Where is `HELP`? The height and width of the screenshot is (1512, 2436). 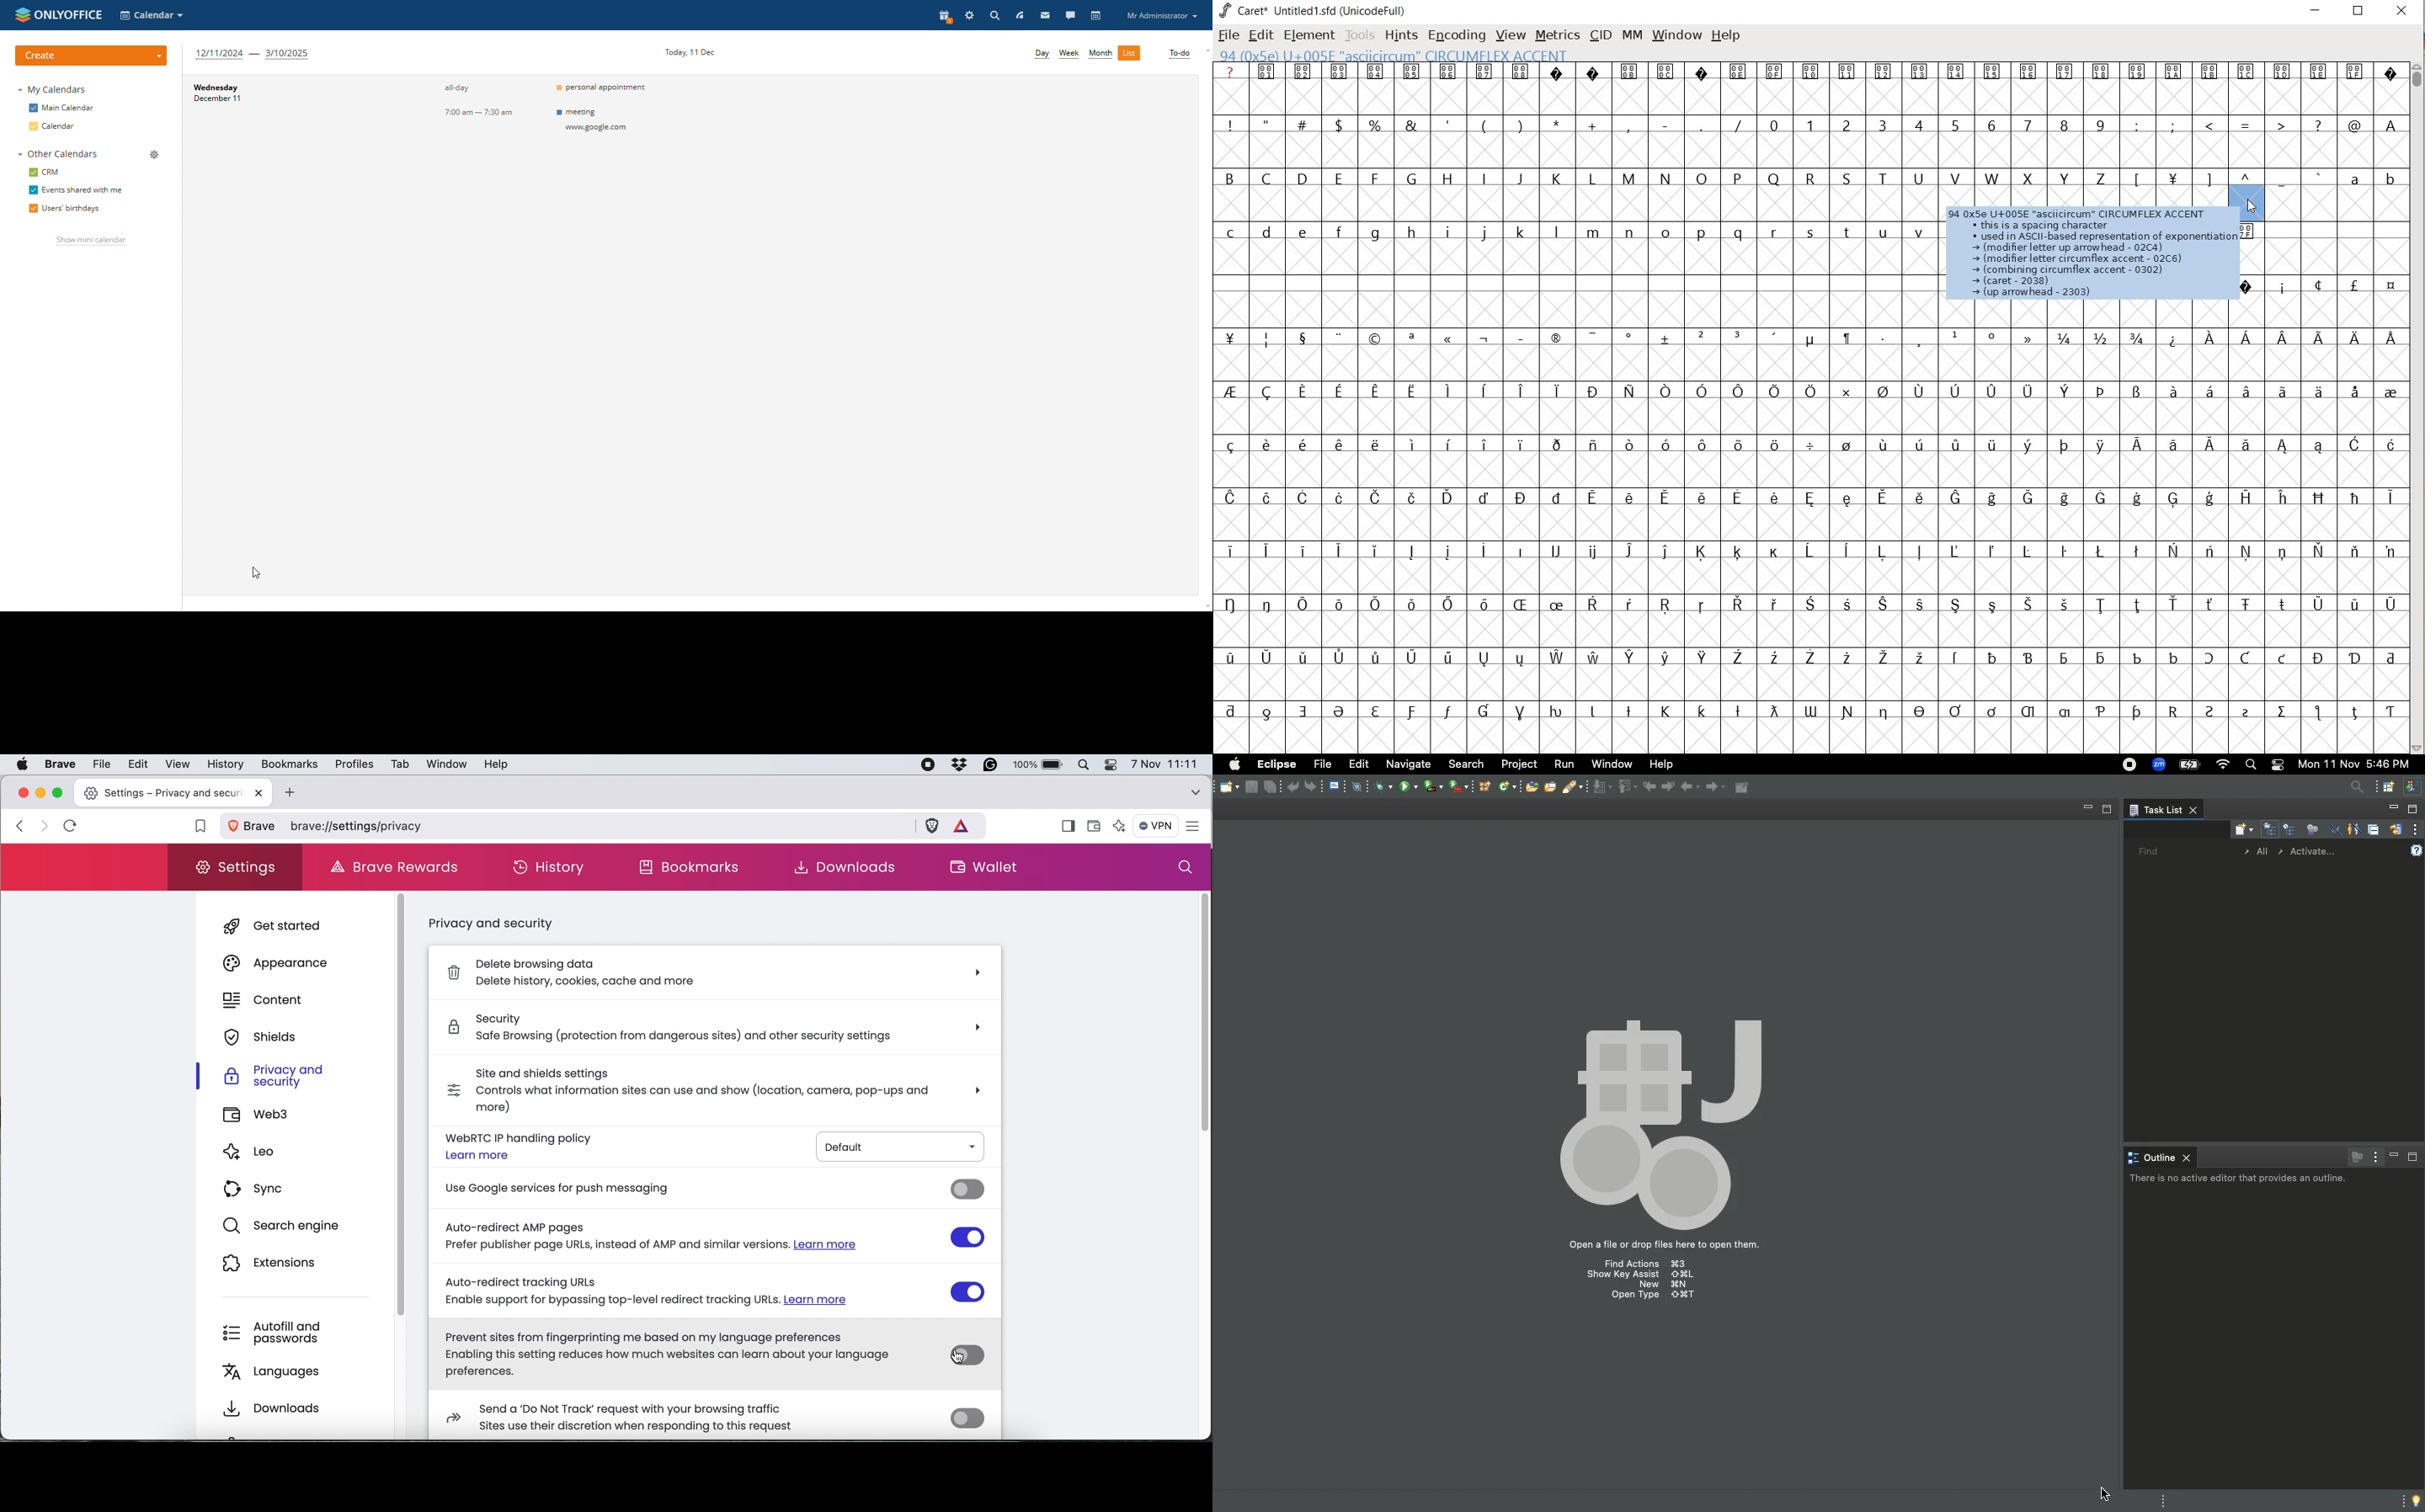
HELP is located at coordinates (1726, 35).